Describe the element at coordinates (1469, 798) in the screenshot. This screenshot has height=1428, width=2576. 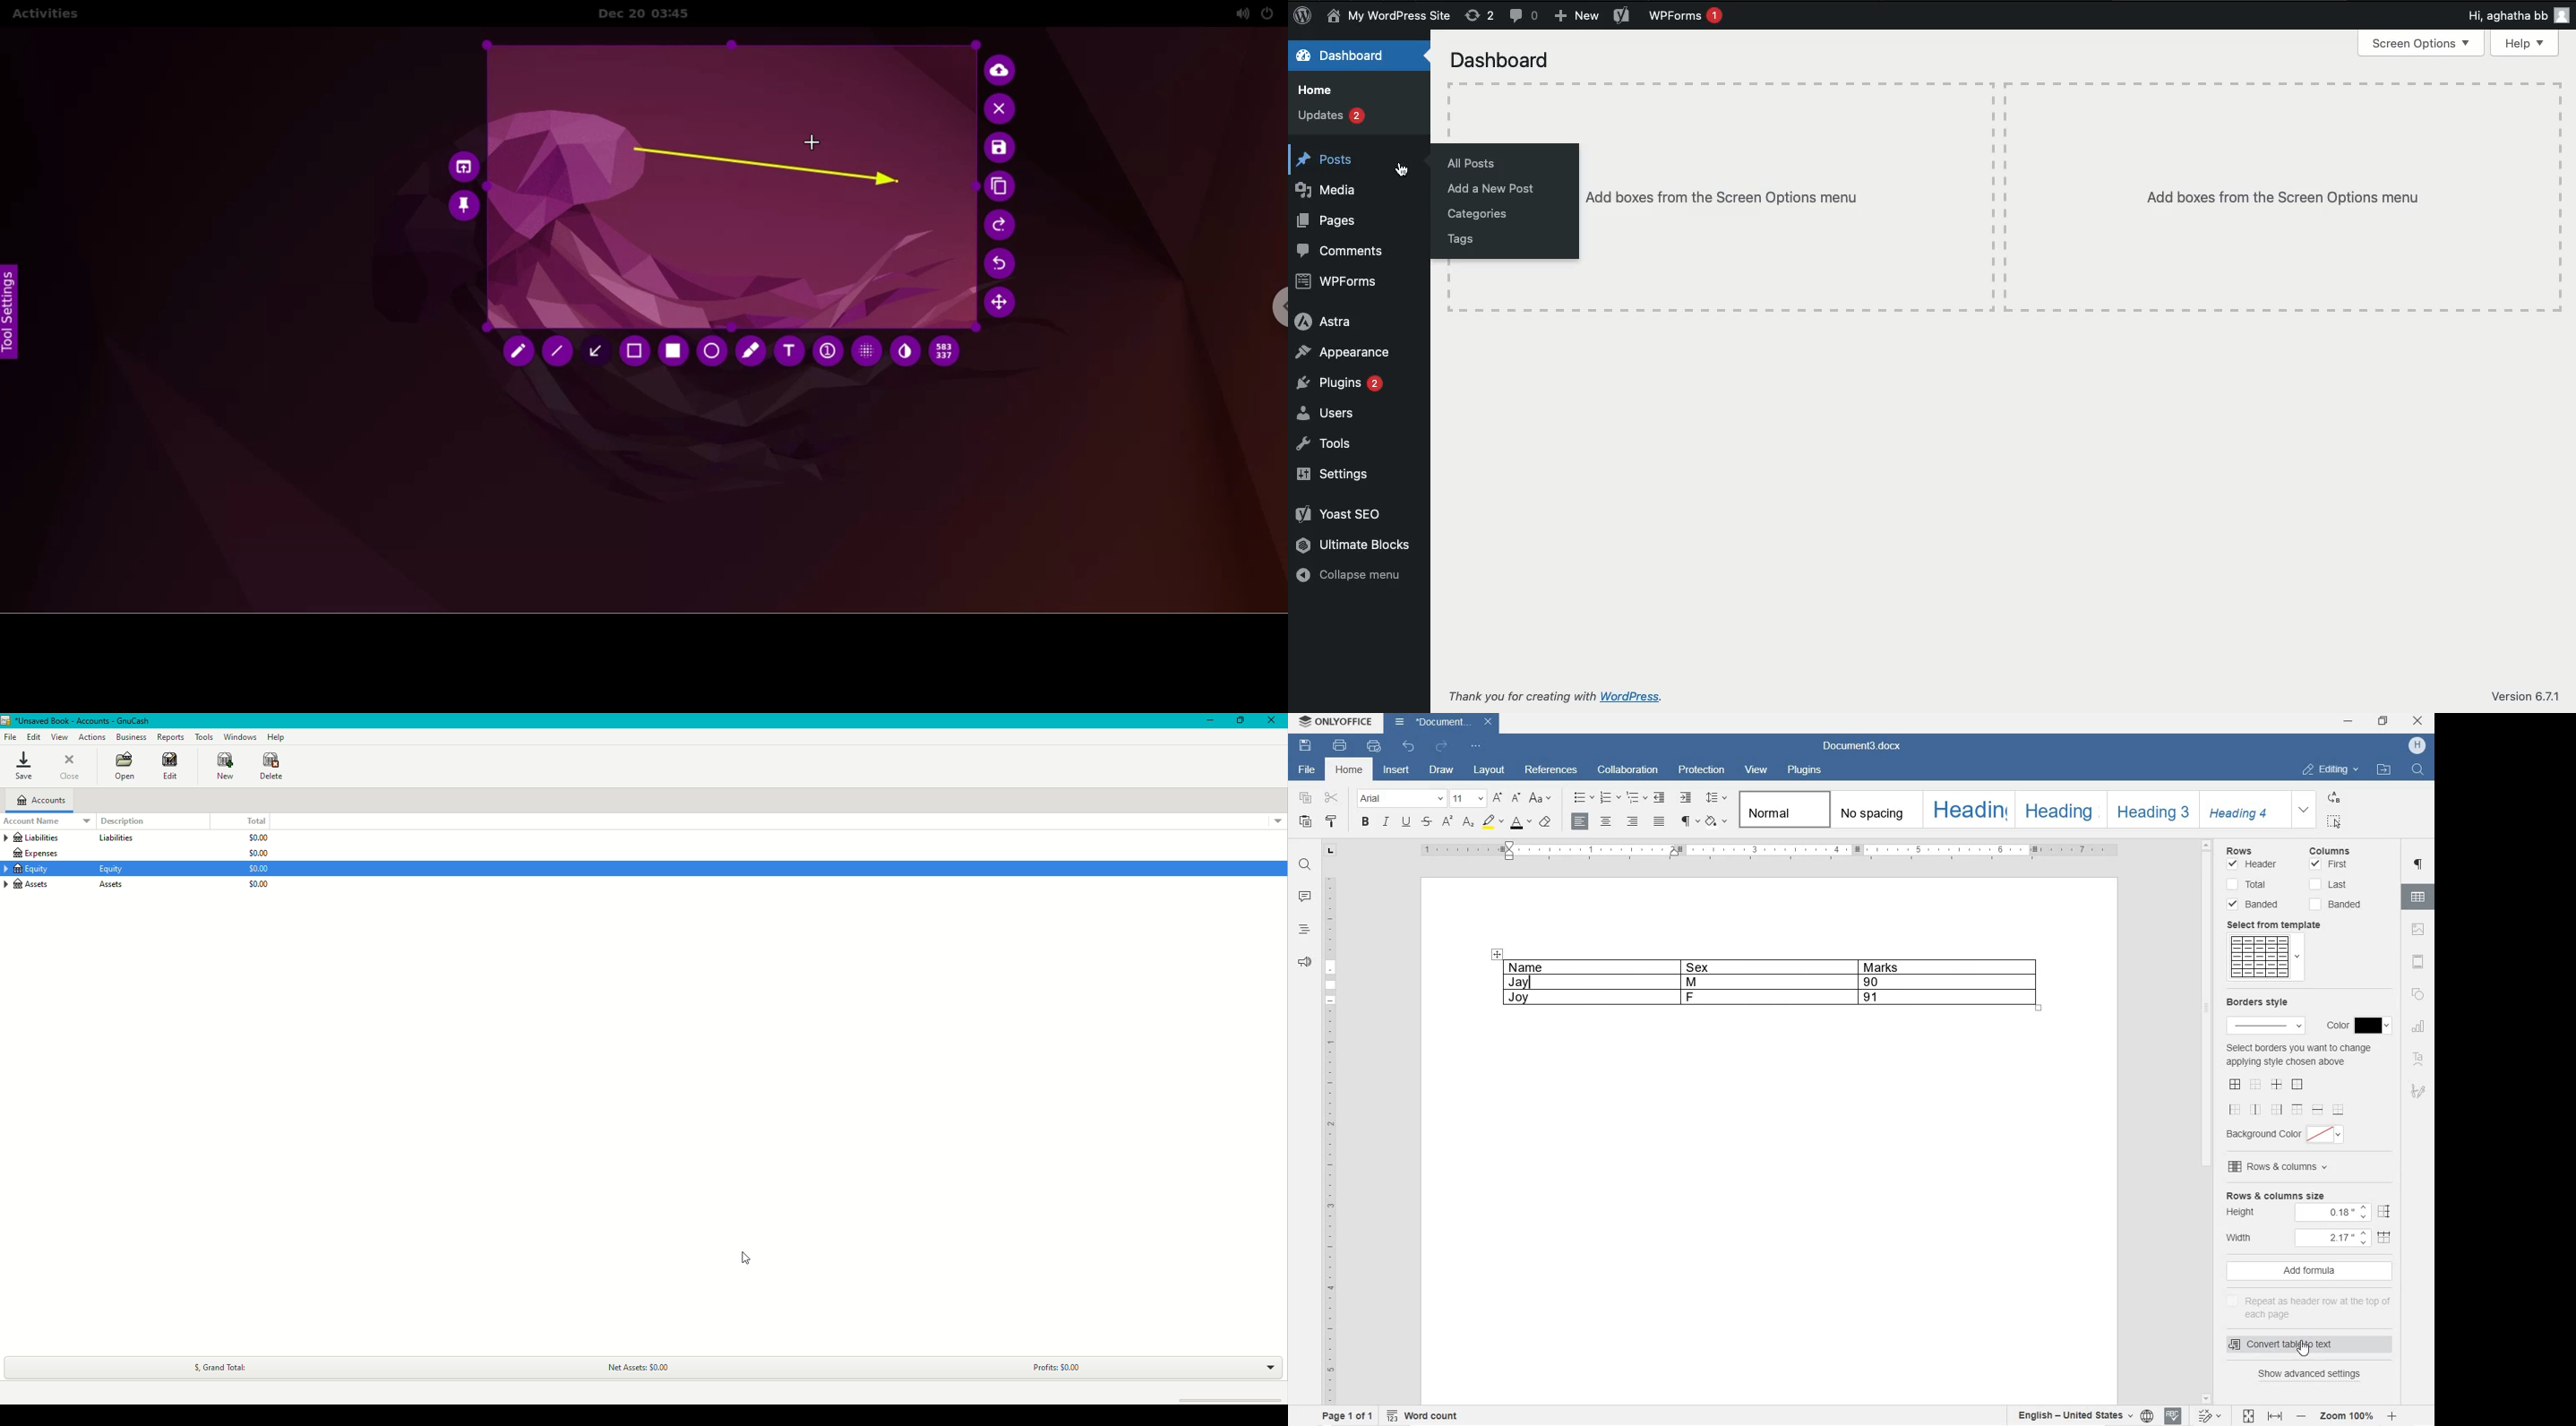
I see `FONT SIZE` at that location.